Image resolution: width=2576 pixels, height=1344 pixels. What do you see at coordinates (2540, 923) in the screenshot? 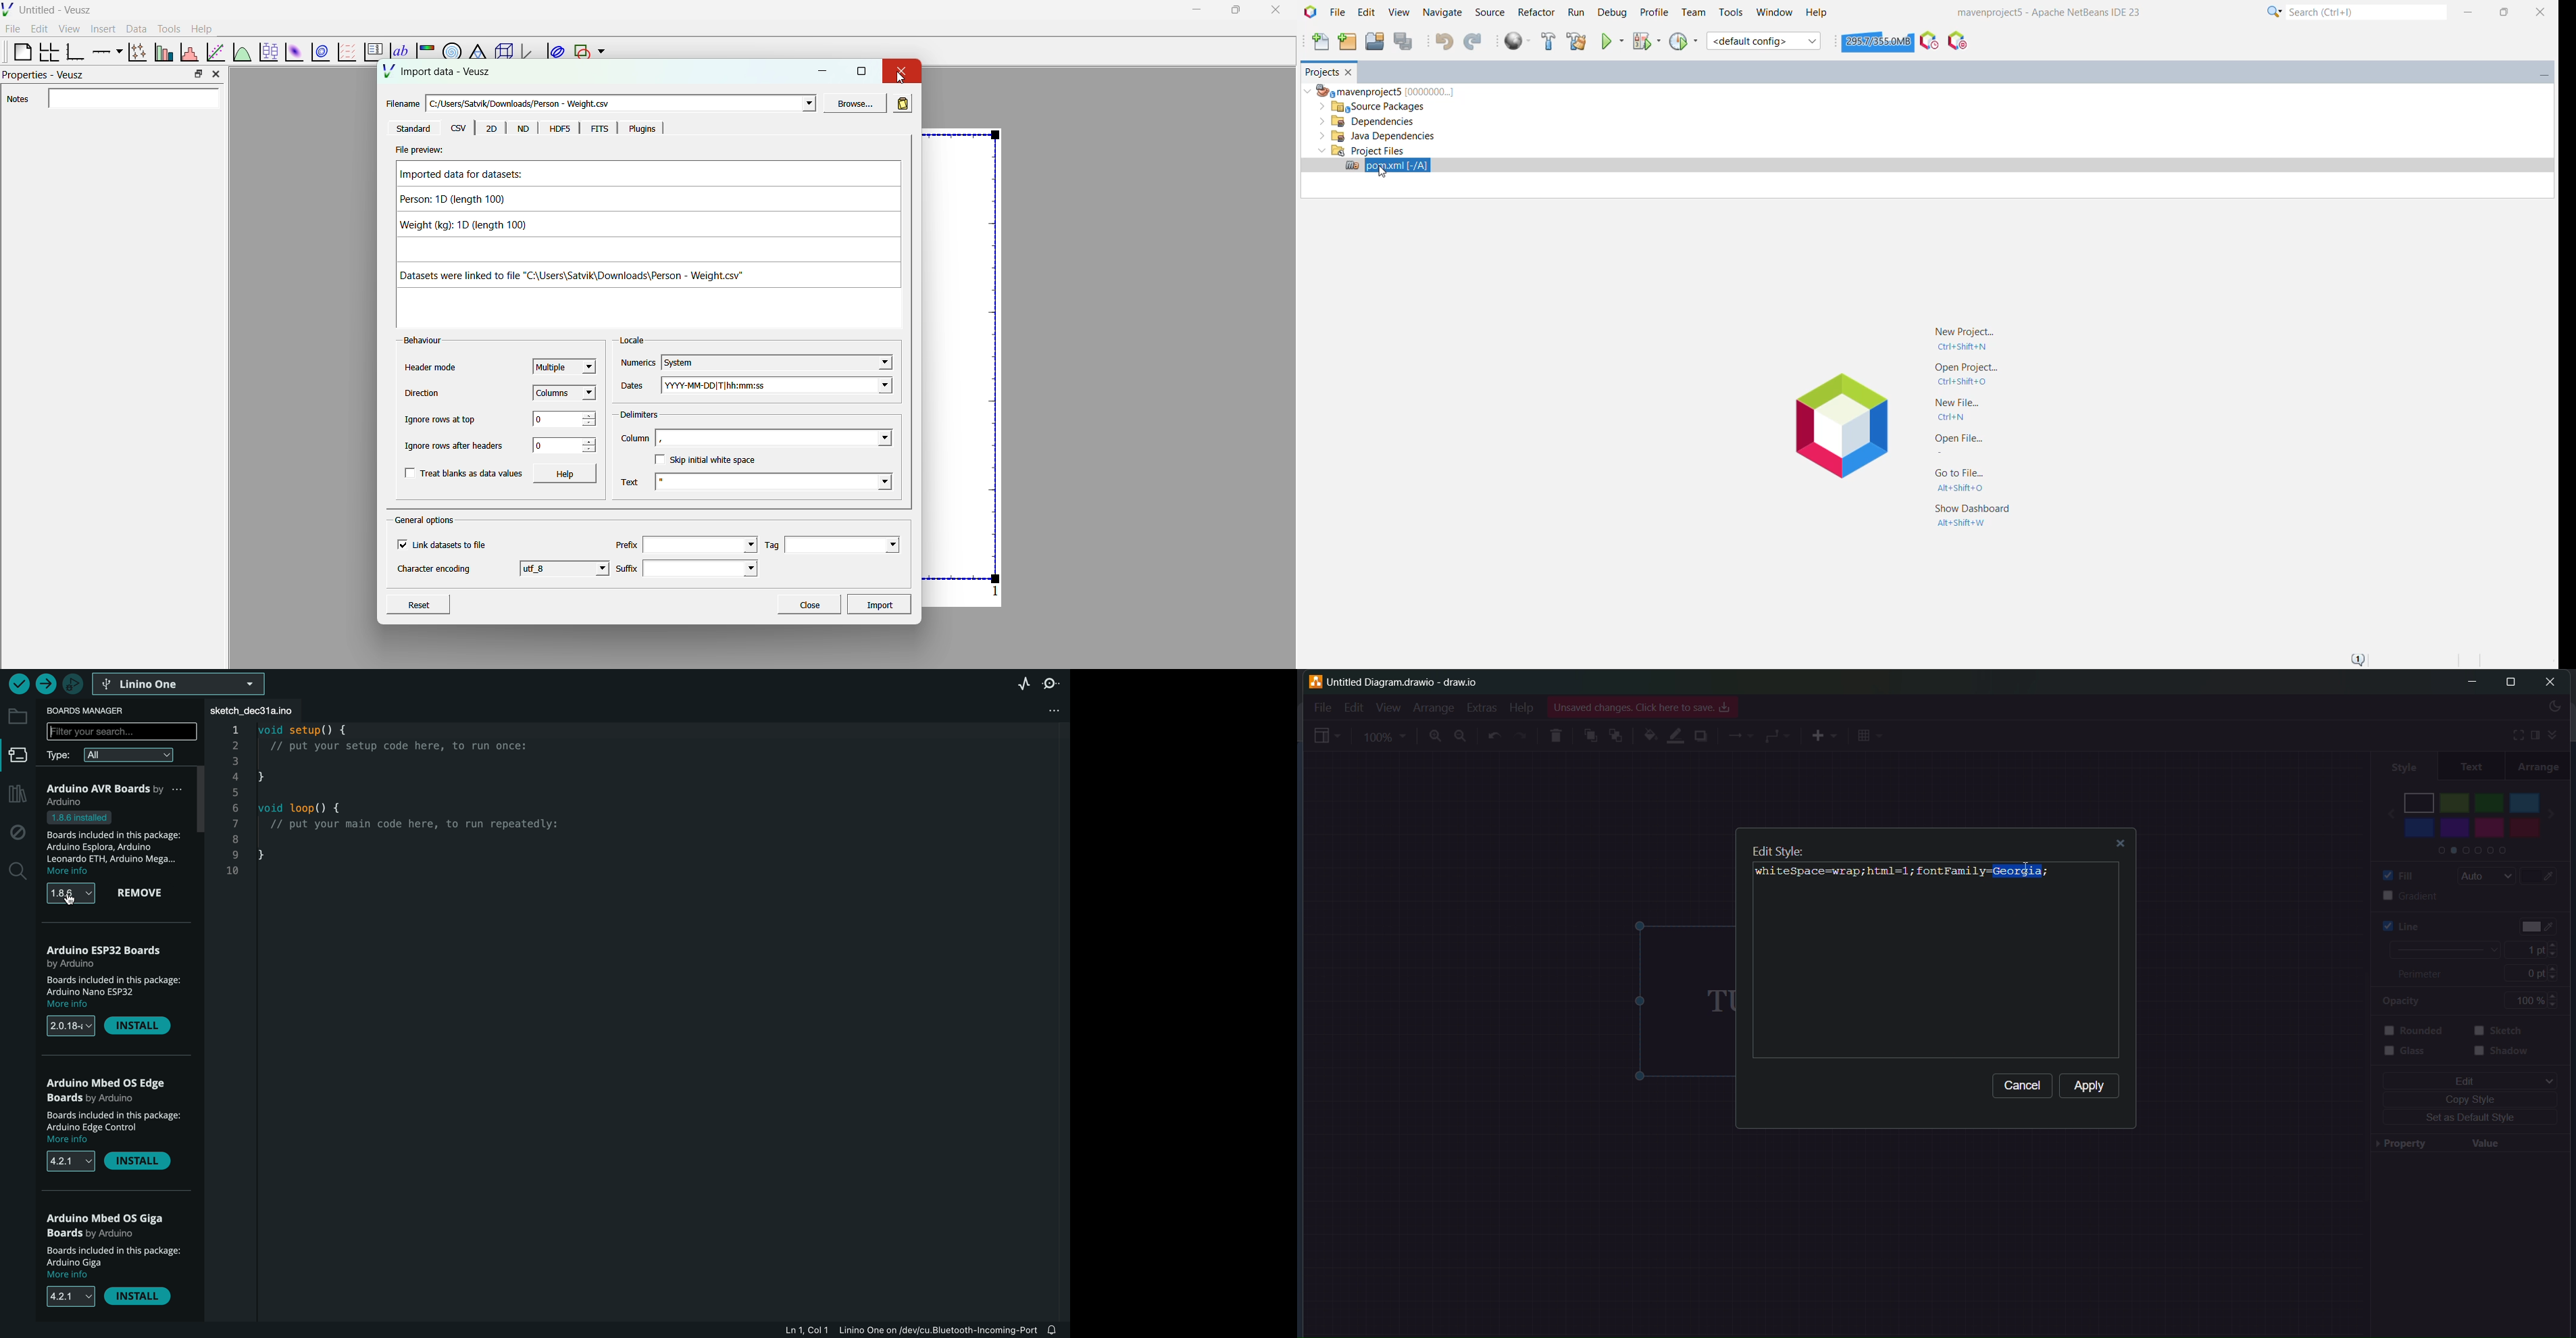
I see `text color` at bounding box center [2540, 923].